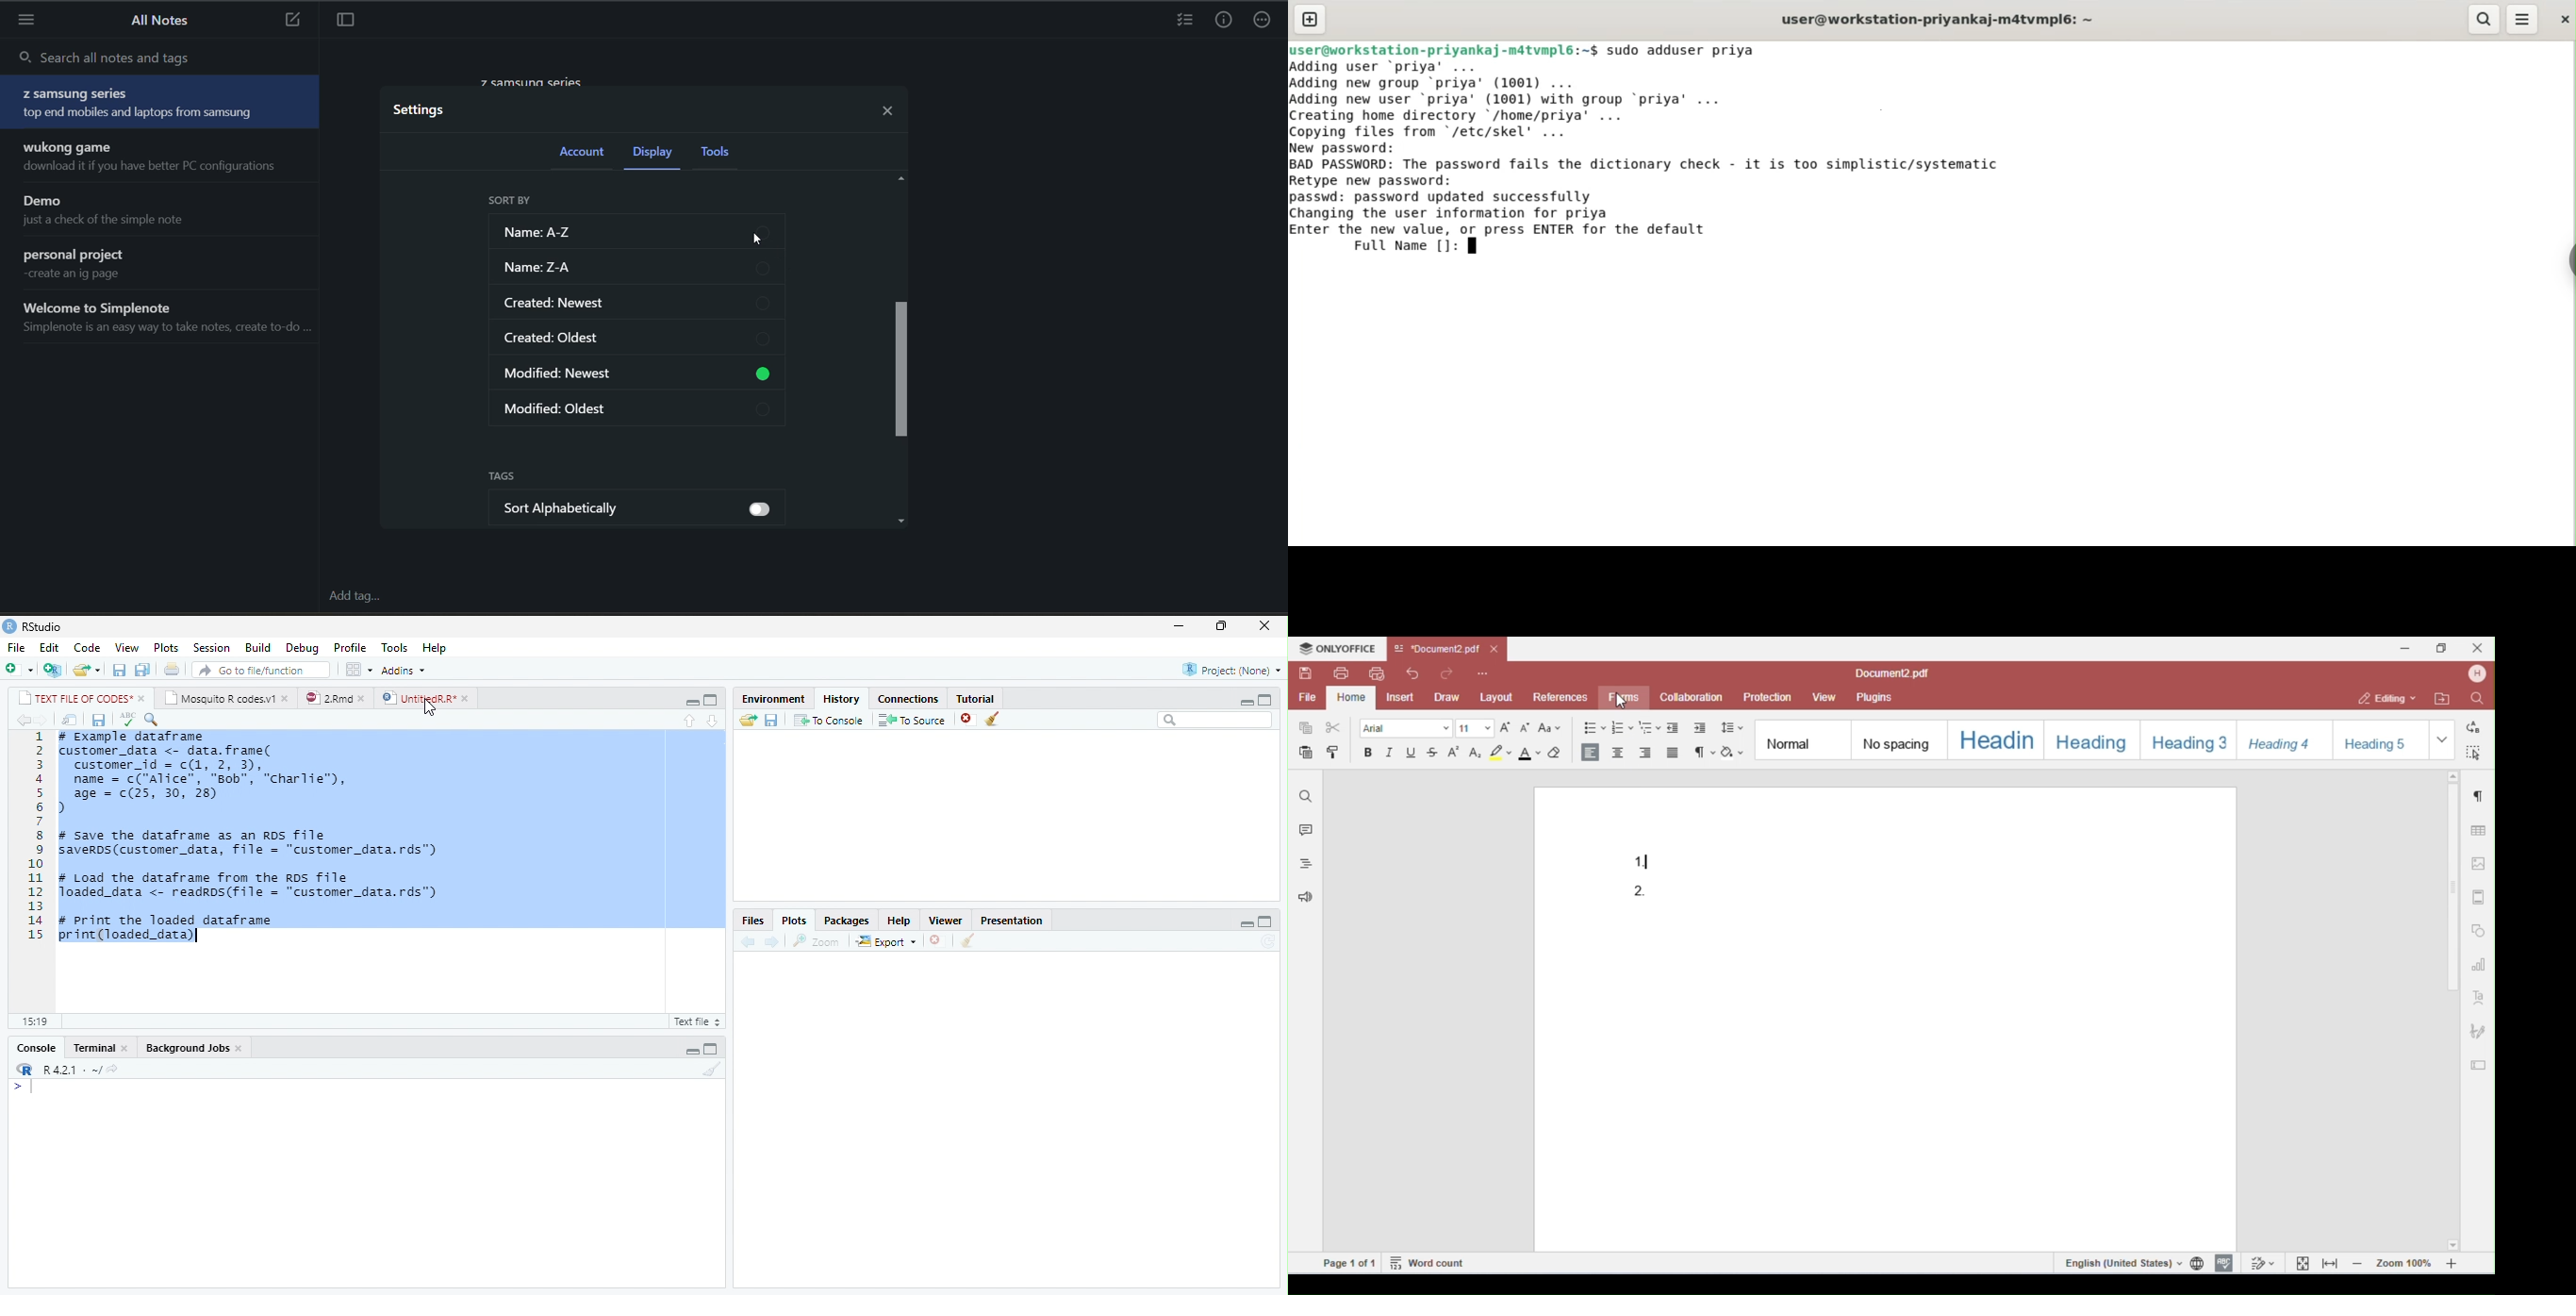 The height and width of the screenshot is (1316, 2576). What do you see at coordinates (748, 942) in the screenshot?
I see `back` at bounding box center [748, 942].